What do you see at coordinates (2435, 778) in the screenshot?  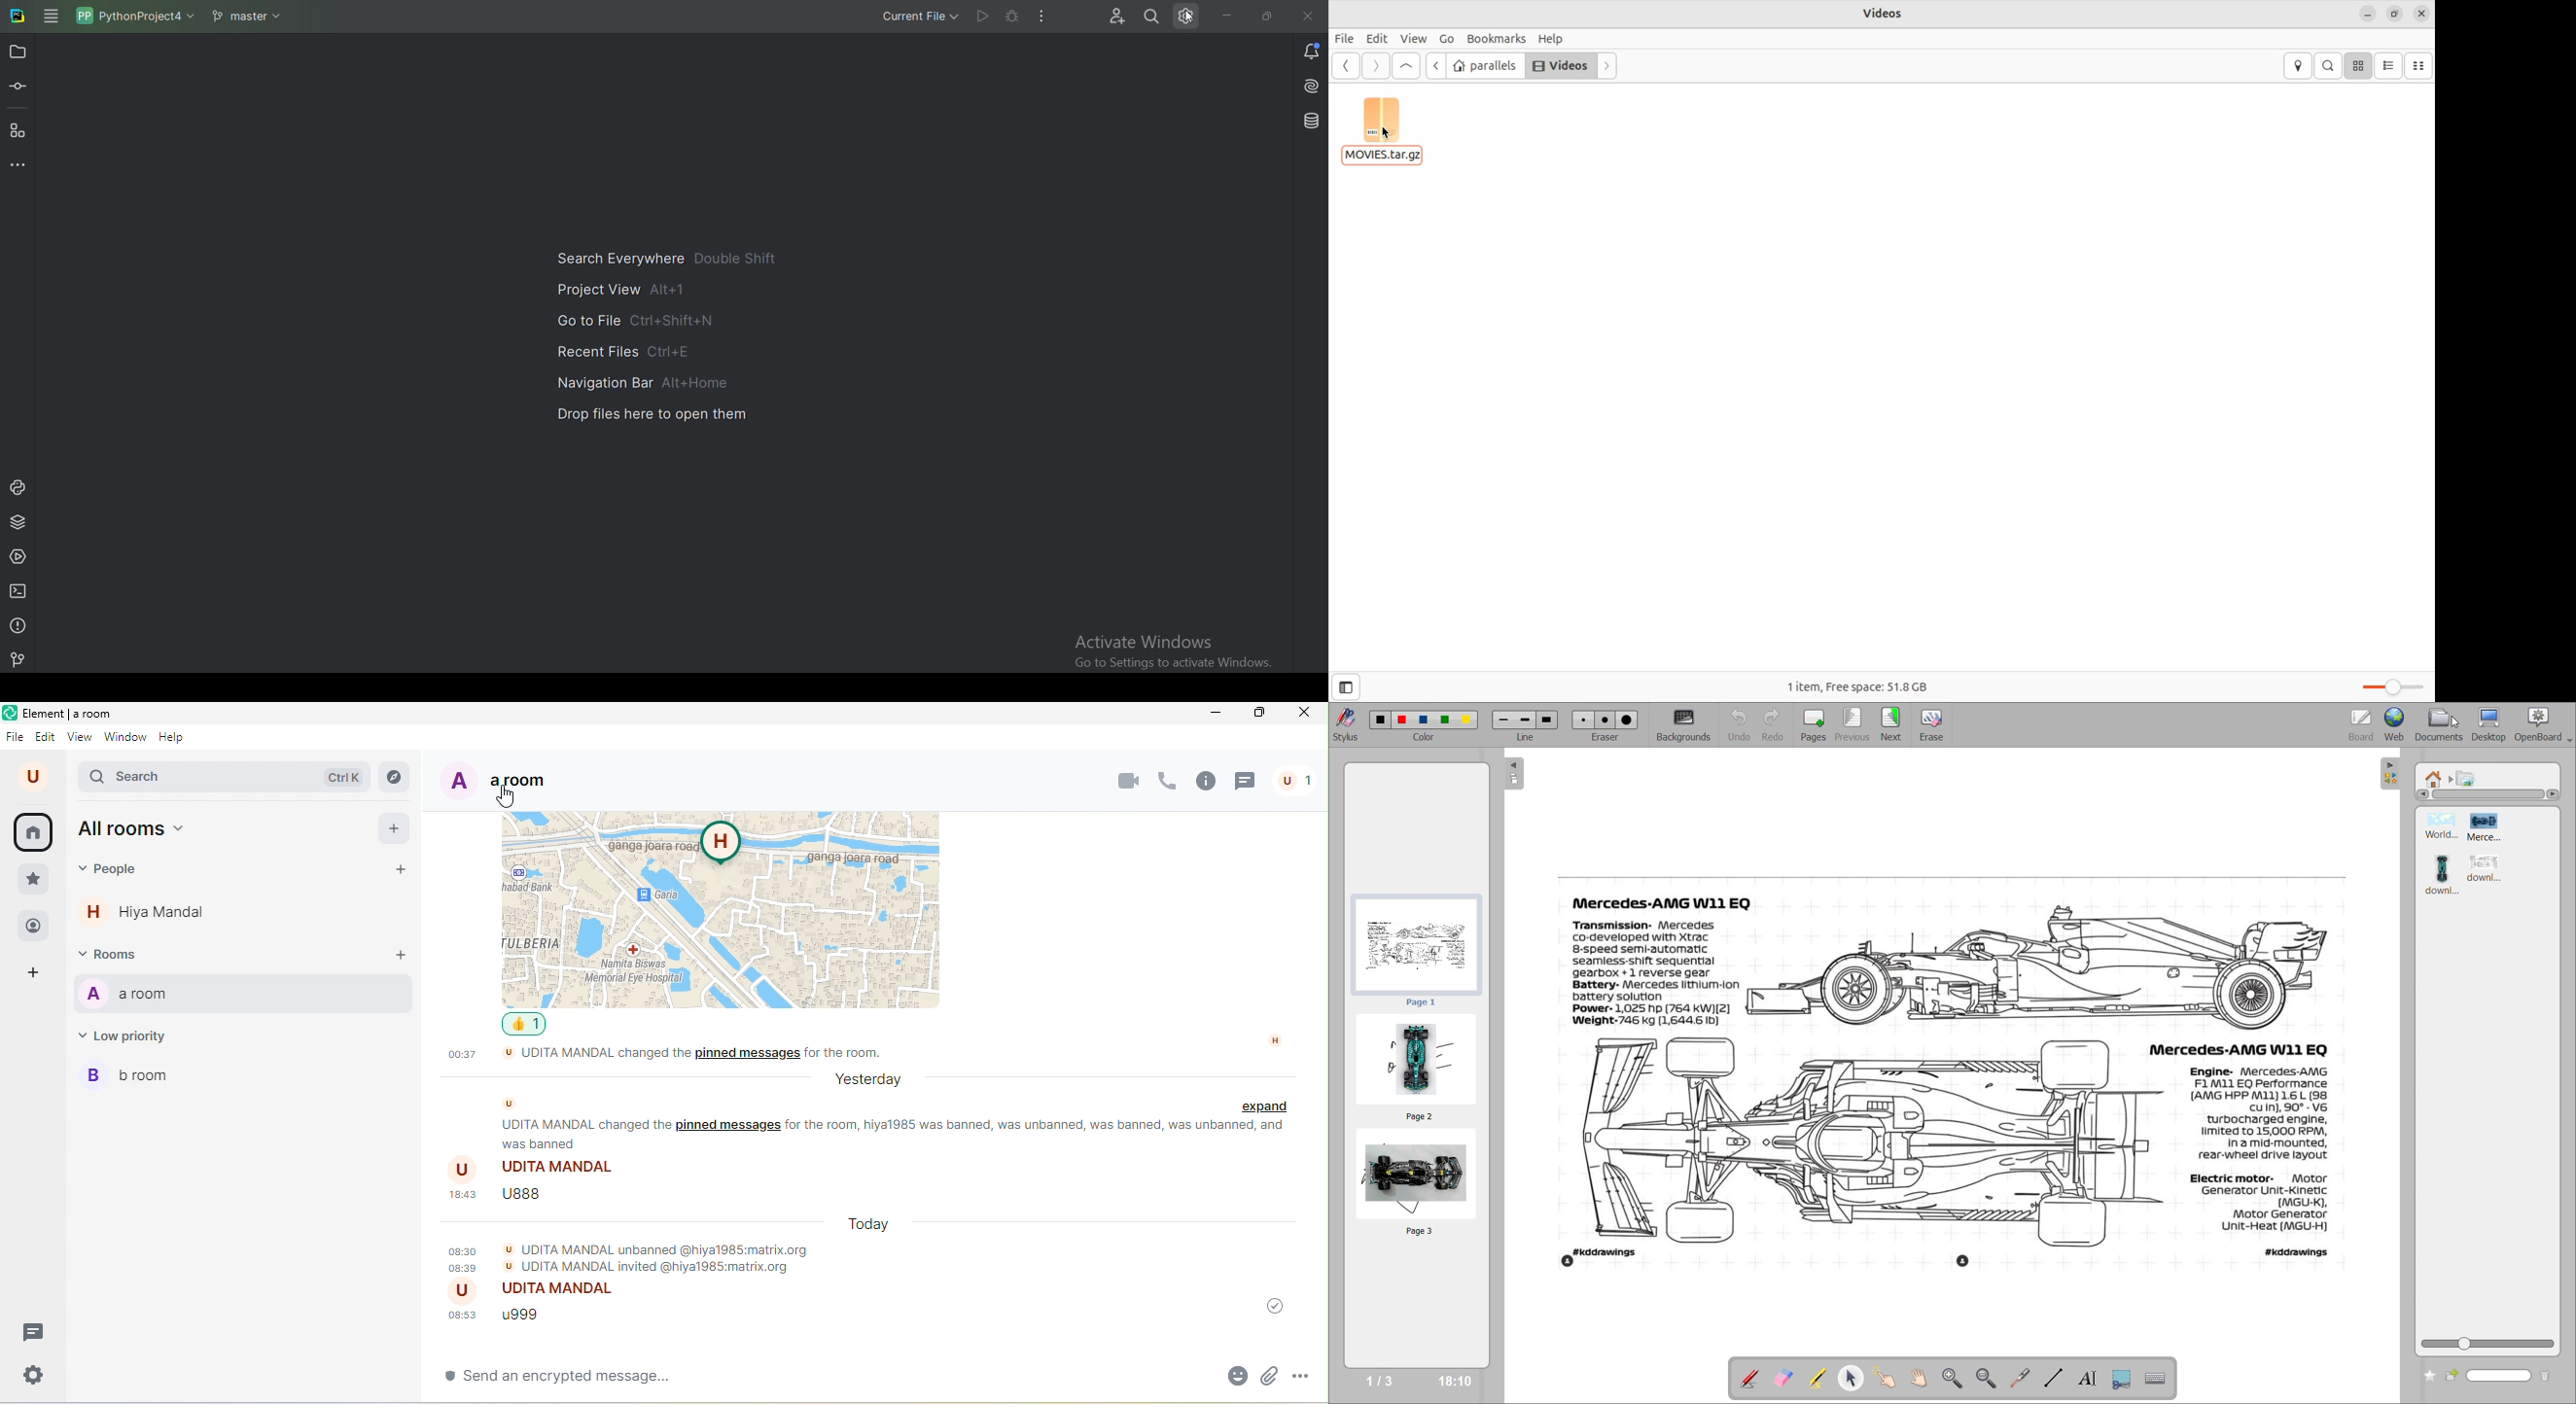 I see `root` at bounding box center [2435, 778].